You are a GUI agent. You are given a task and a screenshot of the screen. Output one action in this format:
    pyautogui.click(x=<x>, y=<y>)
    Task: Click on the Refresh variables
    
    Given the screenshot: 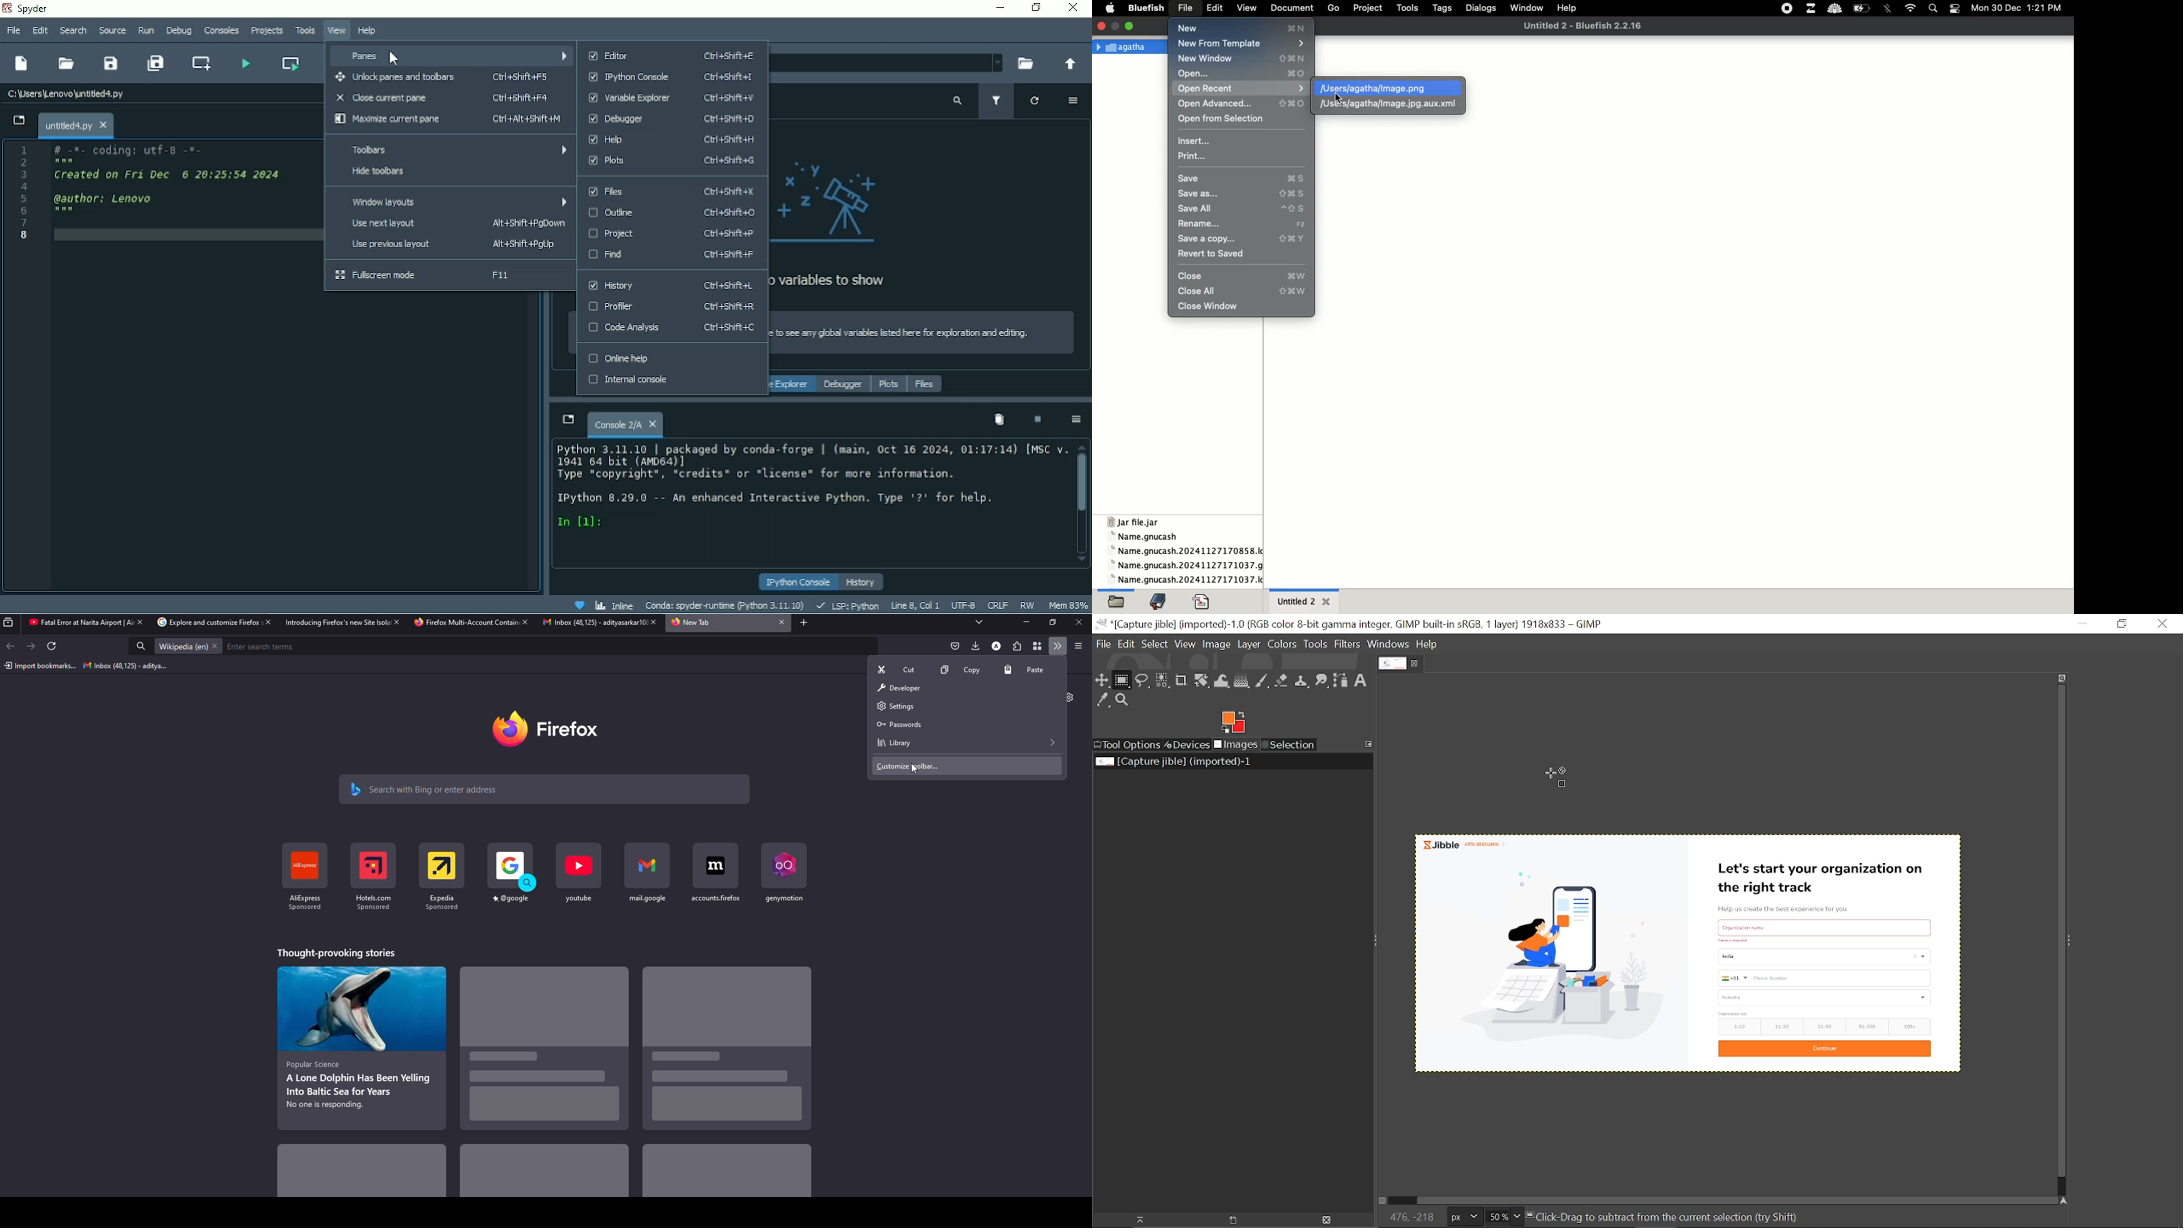 What is the action you would take?
    pyautogui.click(x=1033, y=101)
    